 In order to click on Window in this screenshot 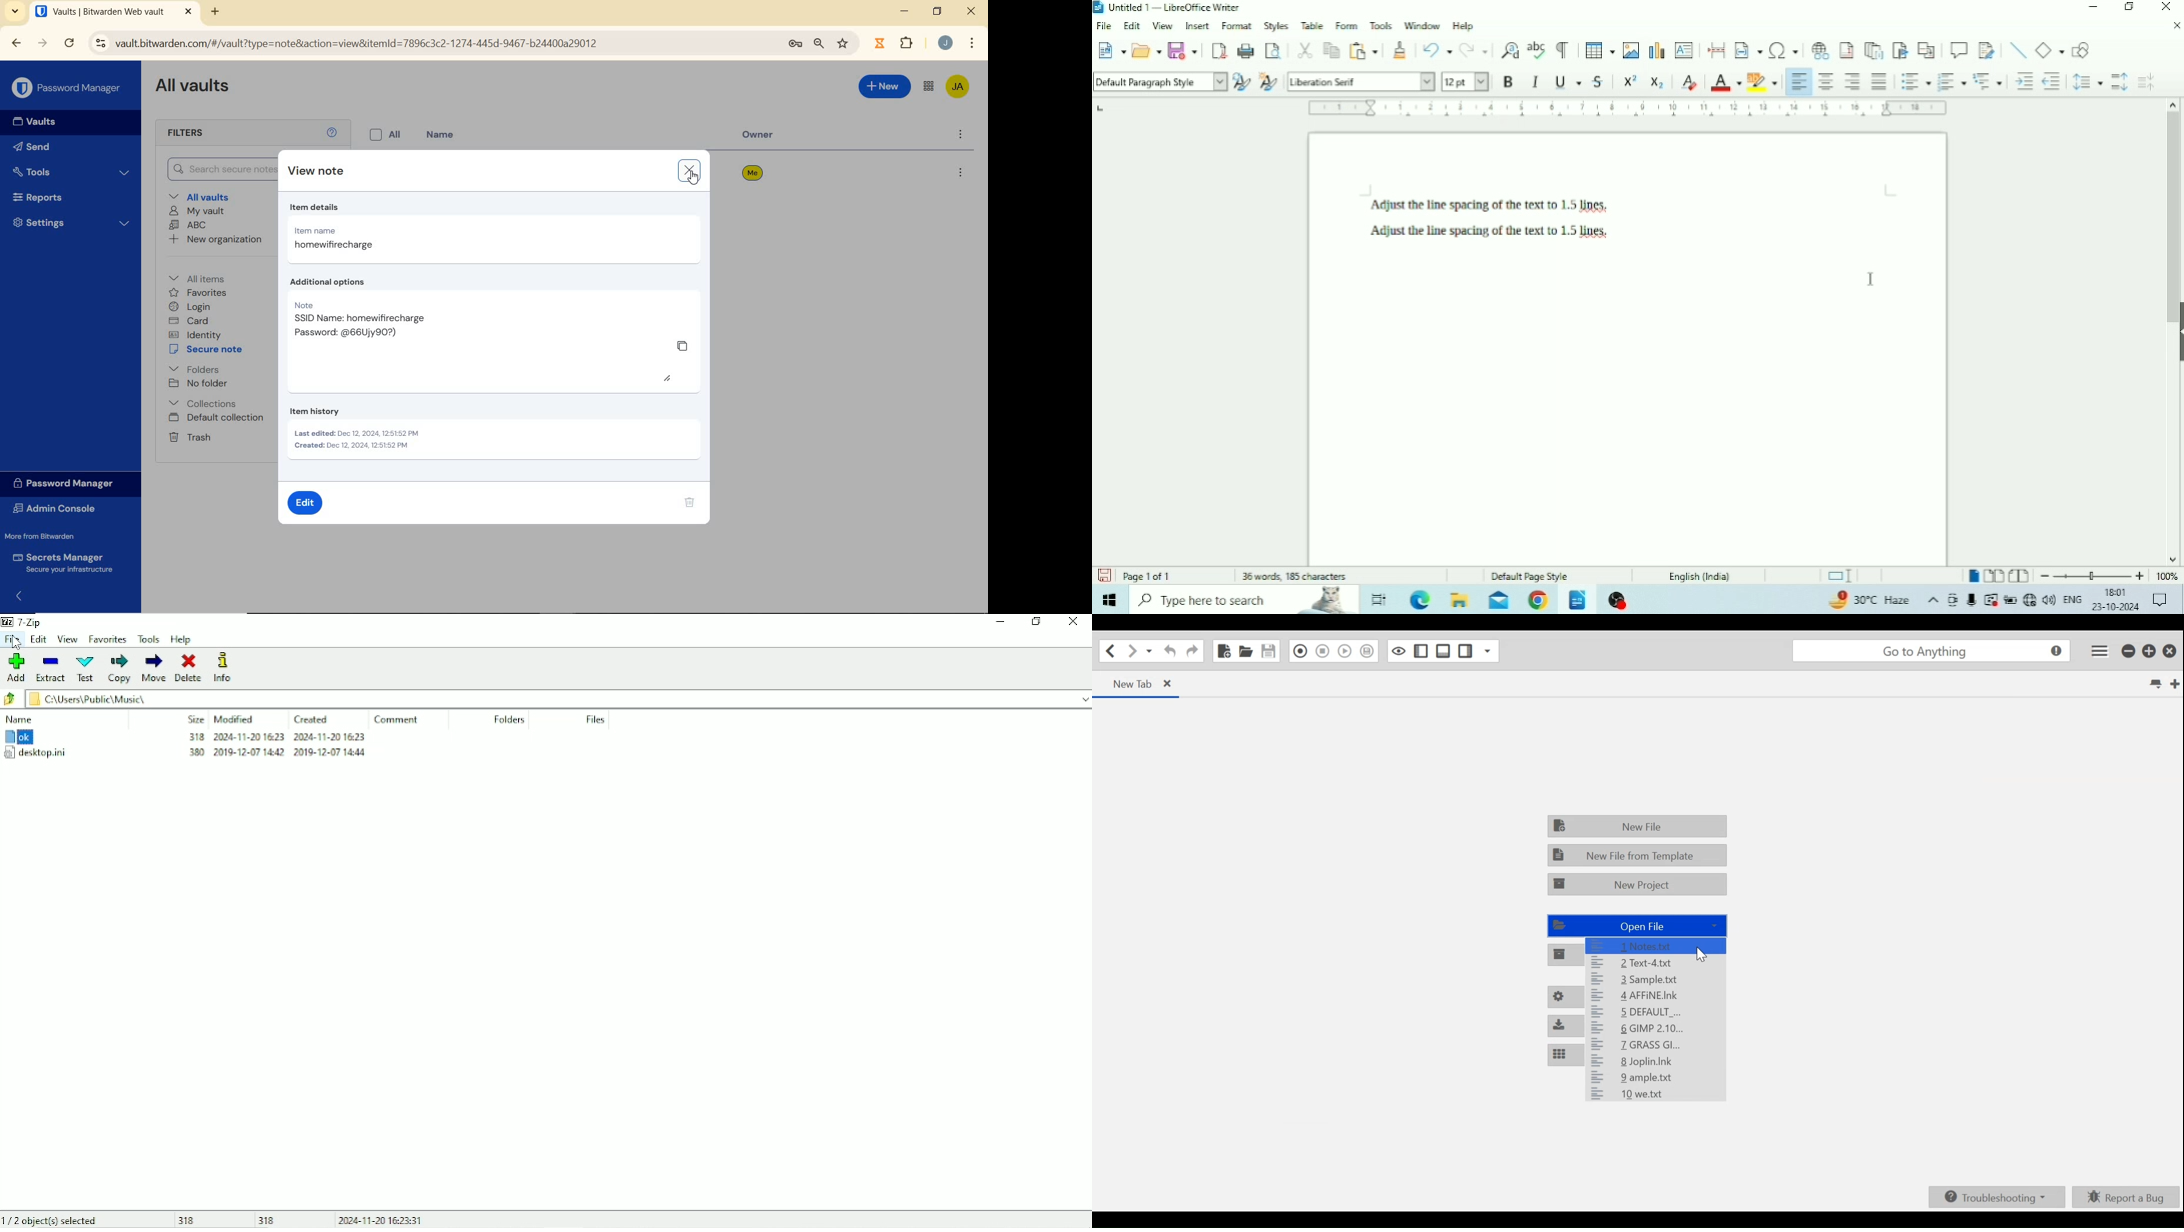, I will do `click(1423, 24)`.